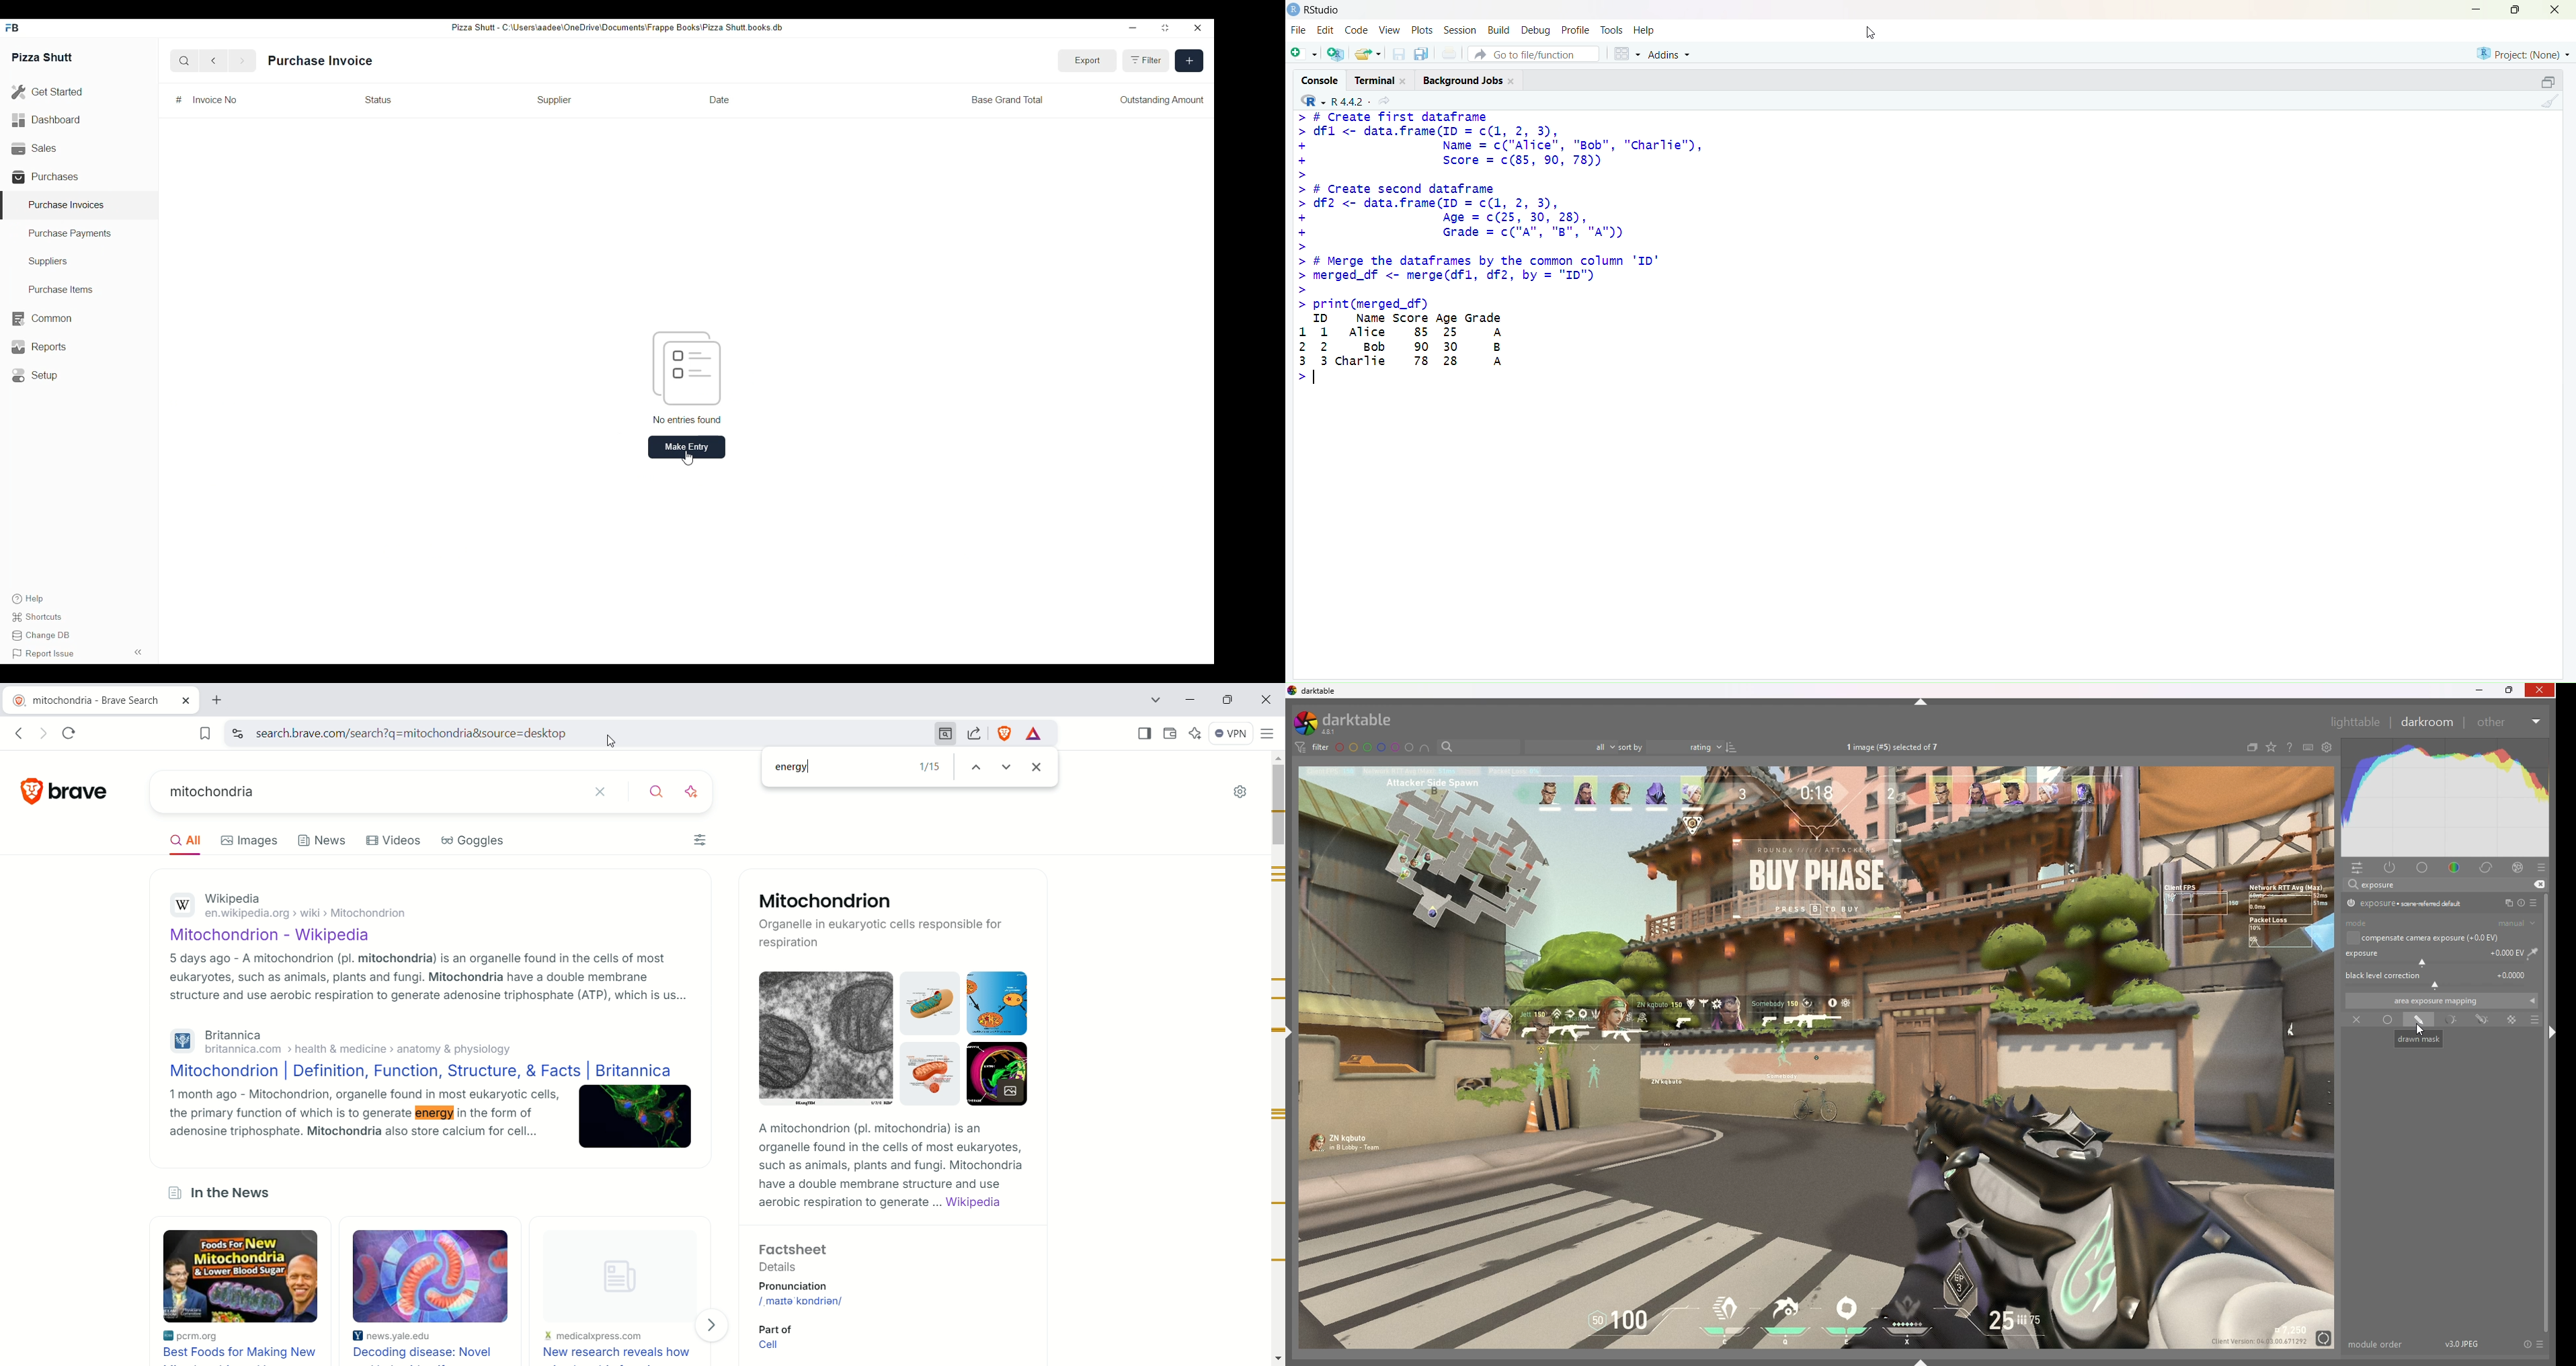 This screenshot has width=2576, height=1372. Describe the element at coordinates (1576, 30) in the screenshot. I see `Profile` at that location.